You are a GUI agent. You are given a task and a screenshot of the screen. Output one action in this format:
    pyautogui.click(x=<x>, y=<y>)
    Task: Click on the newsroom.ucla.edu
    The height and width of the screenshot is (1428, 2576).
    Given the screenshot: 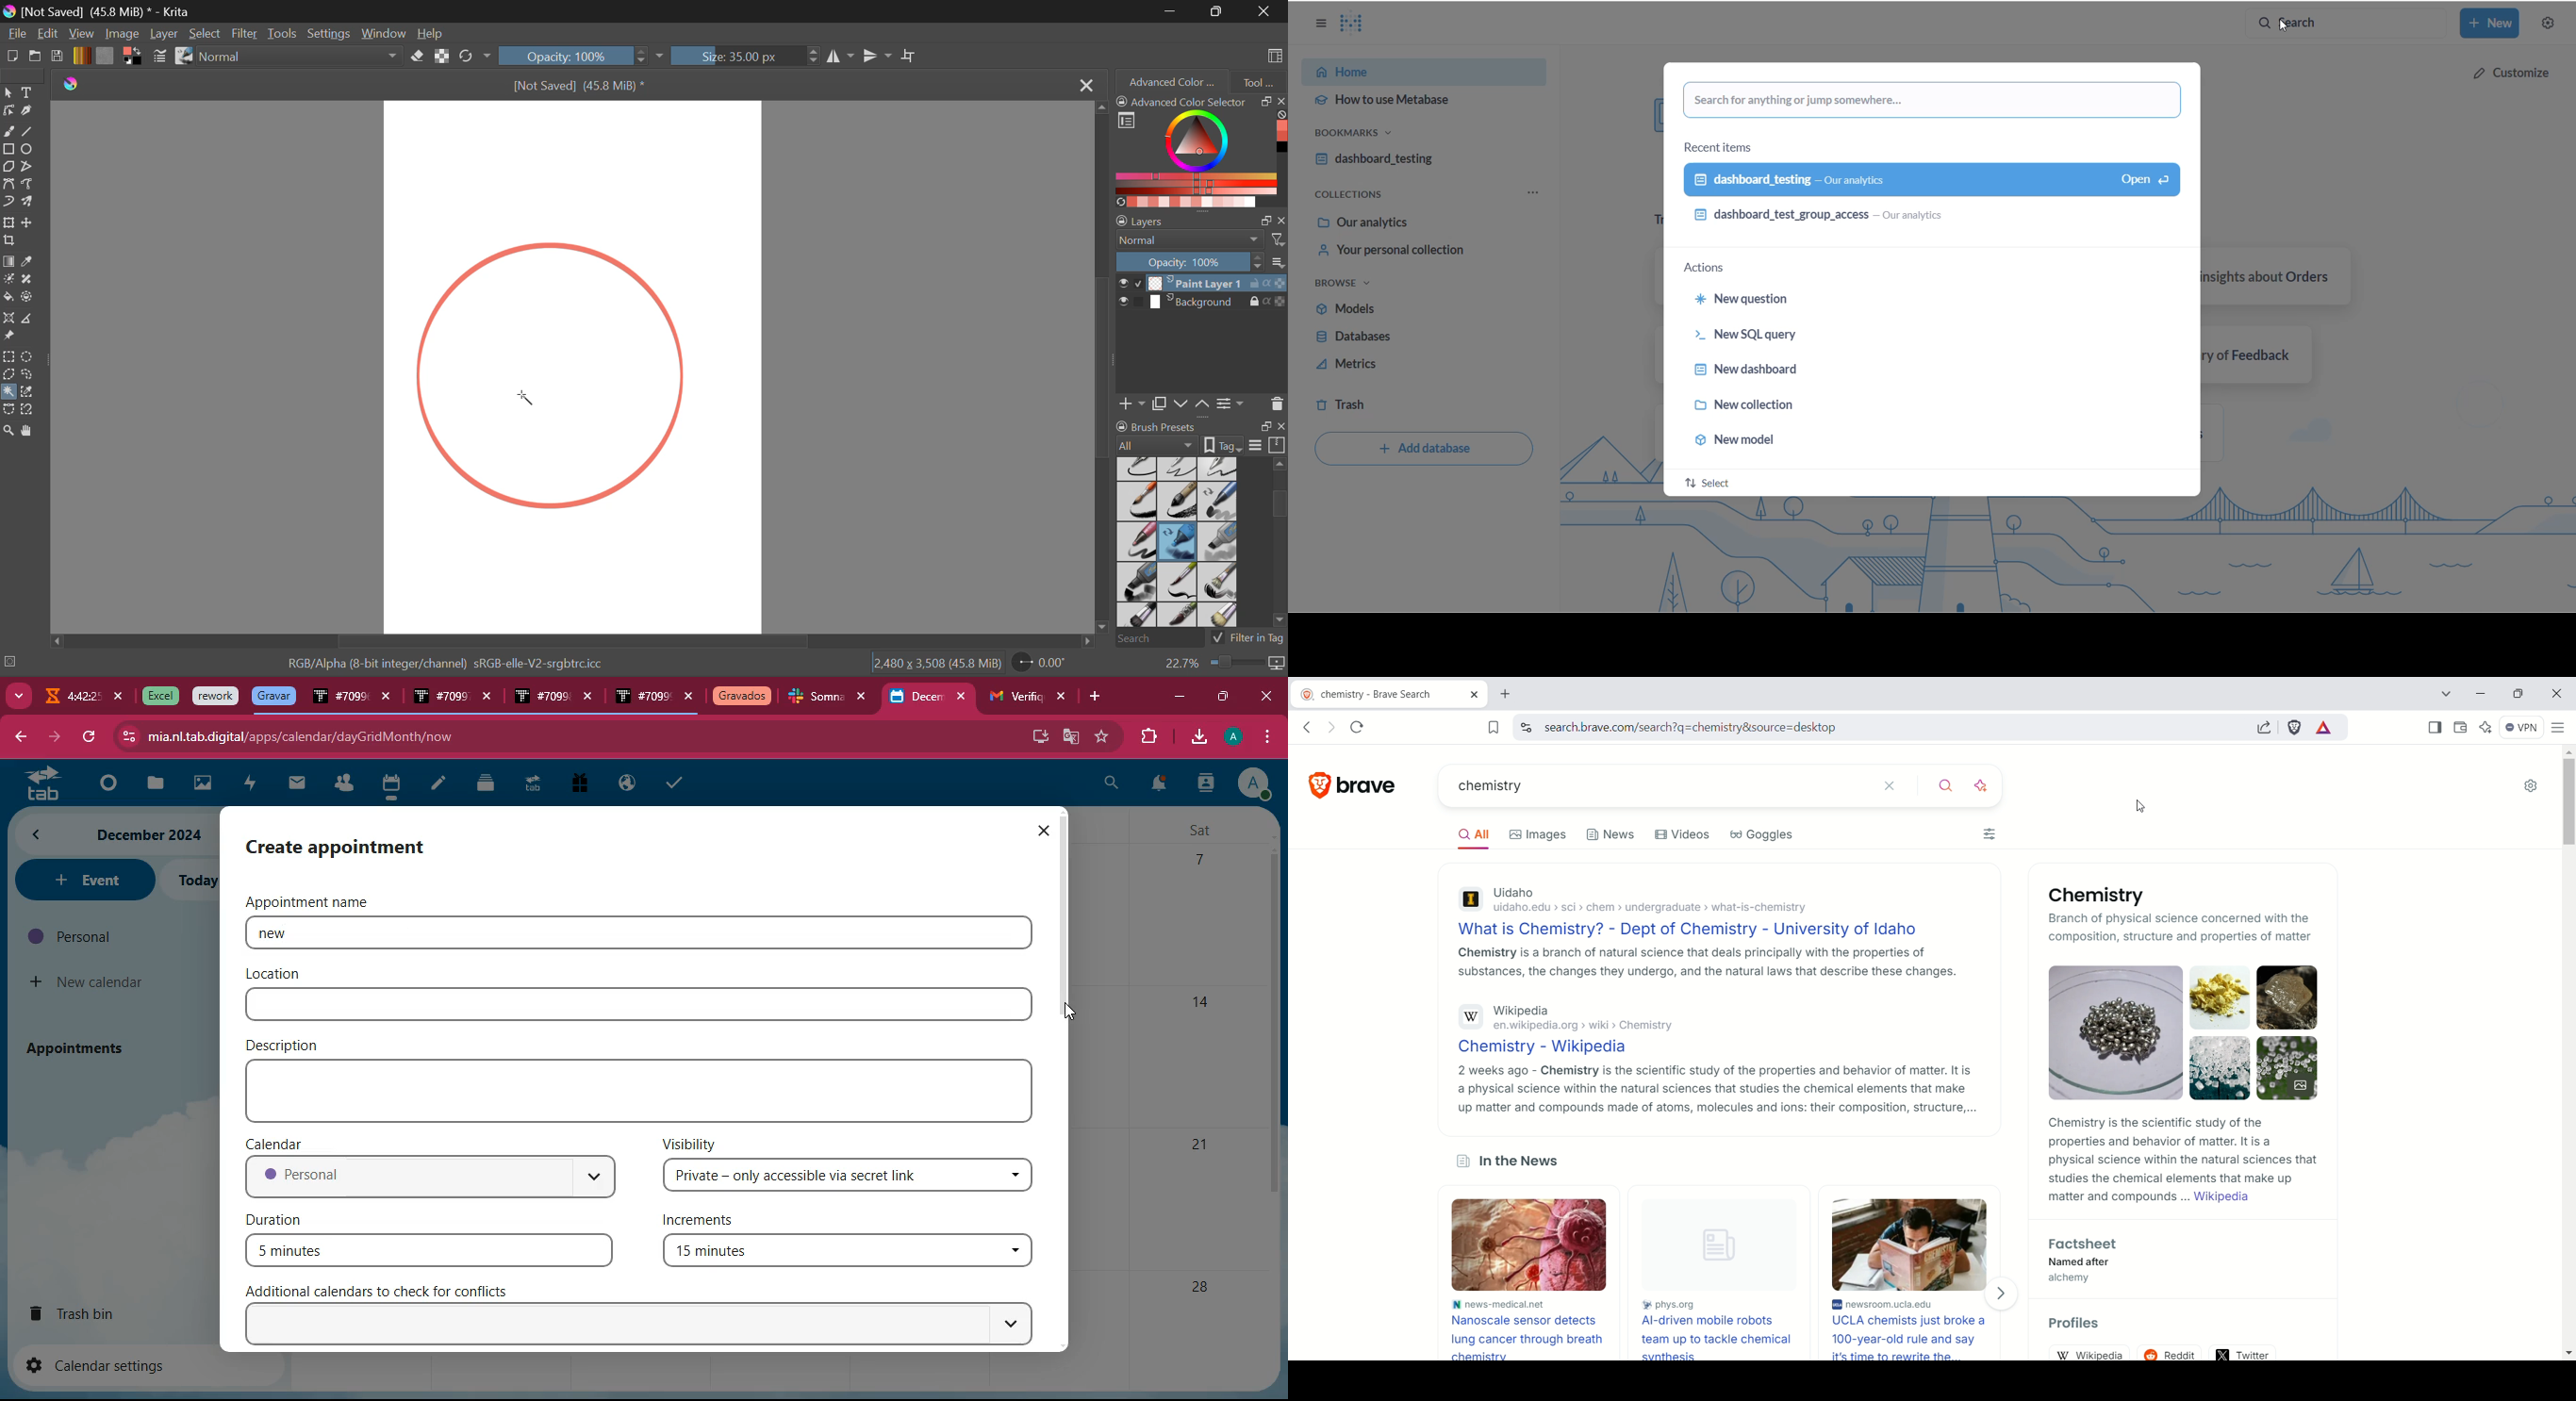 What is the action you would take?
    pyautogui.click(x=1913, y=1305)
    